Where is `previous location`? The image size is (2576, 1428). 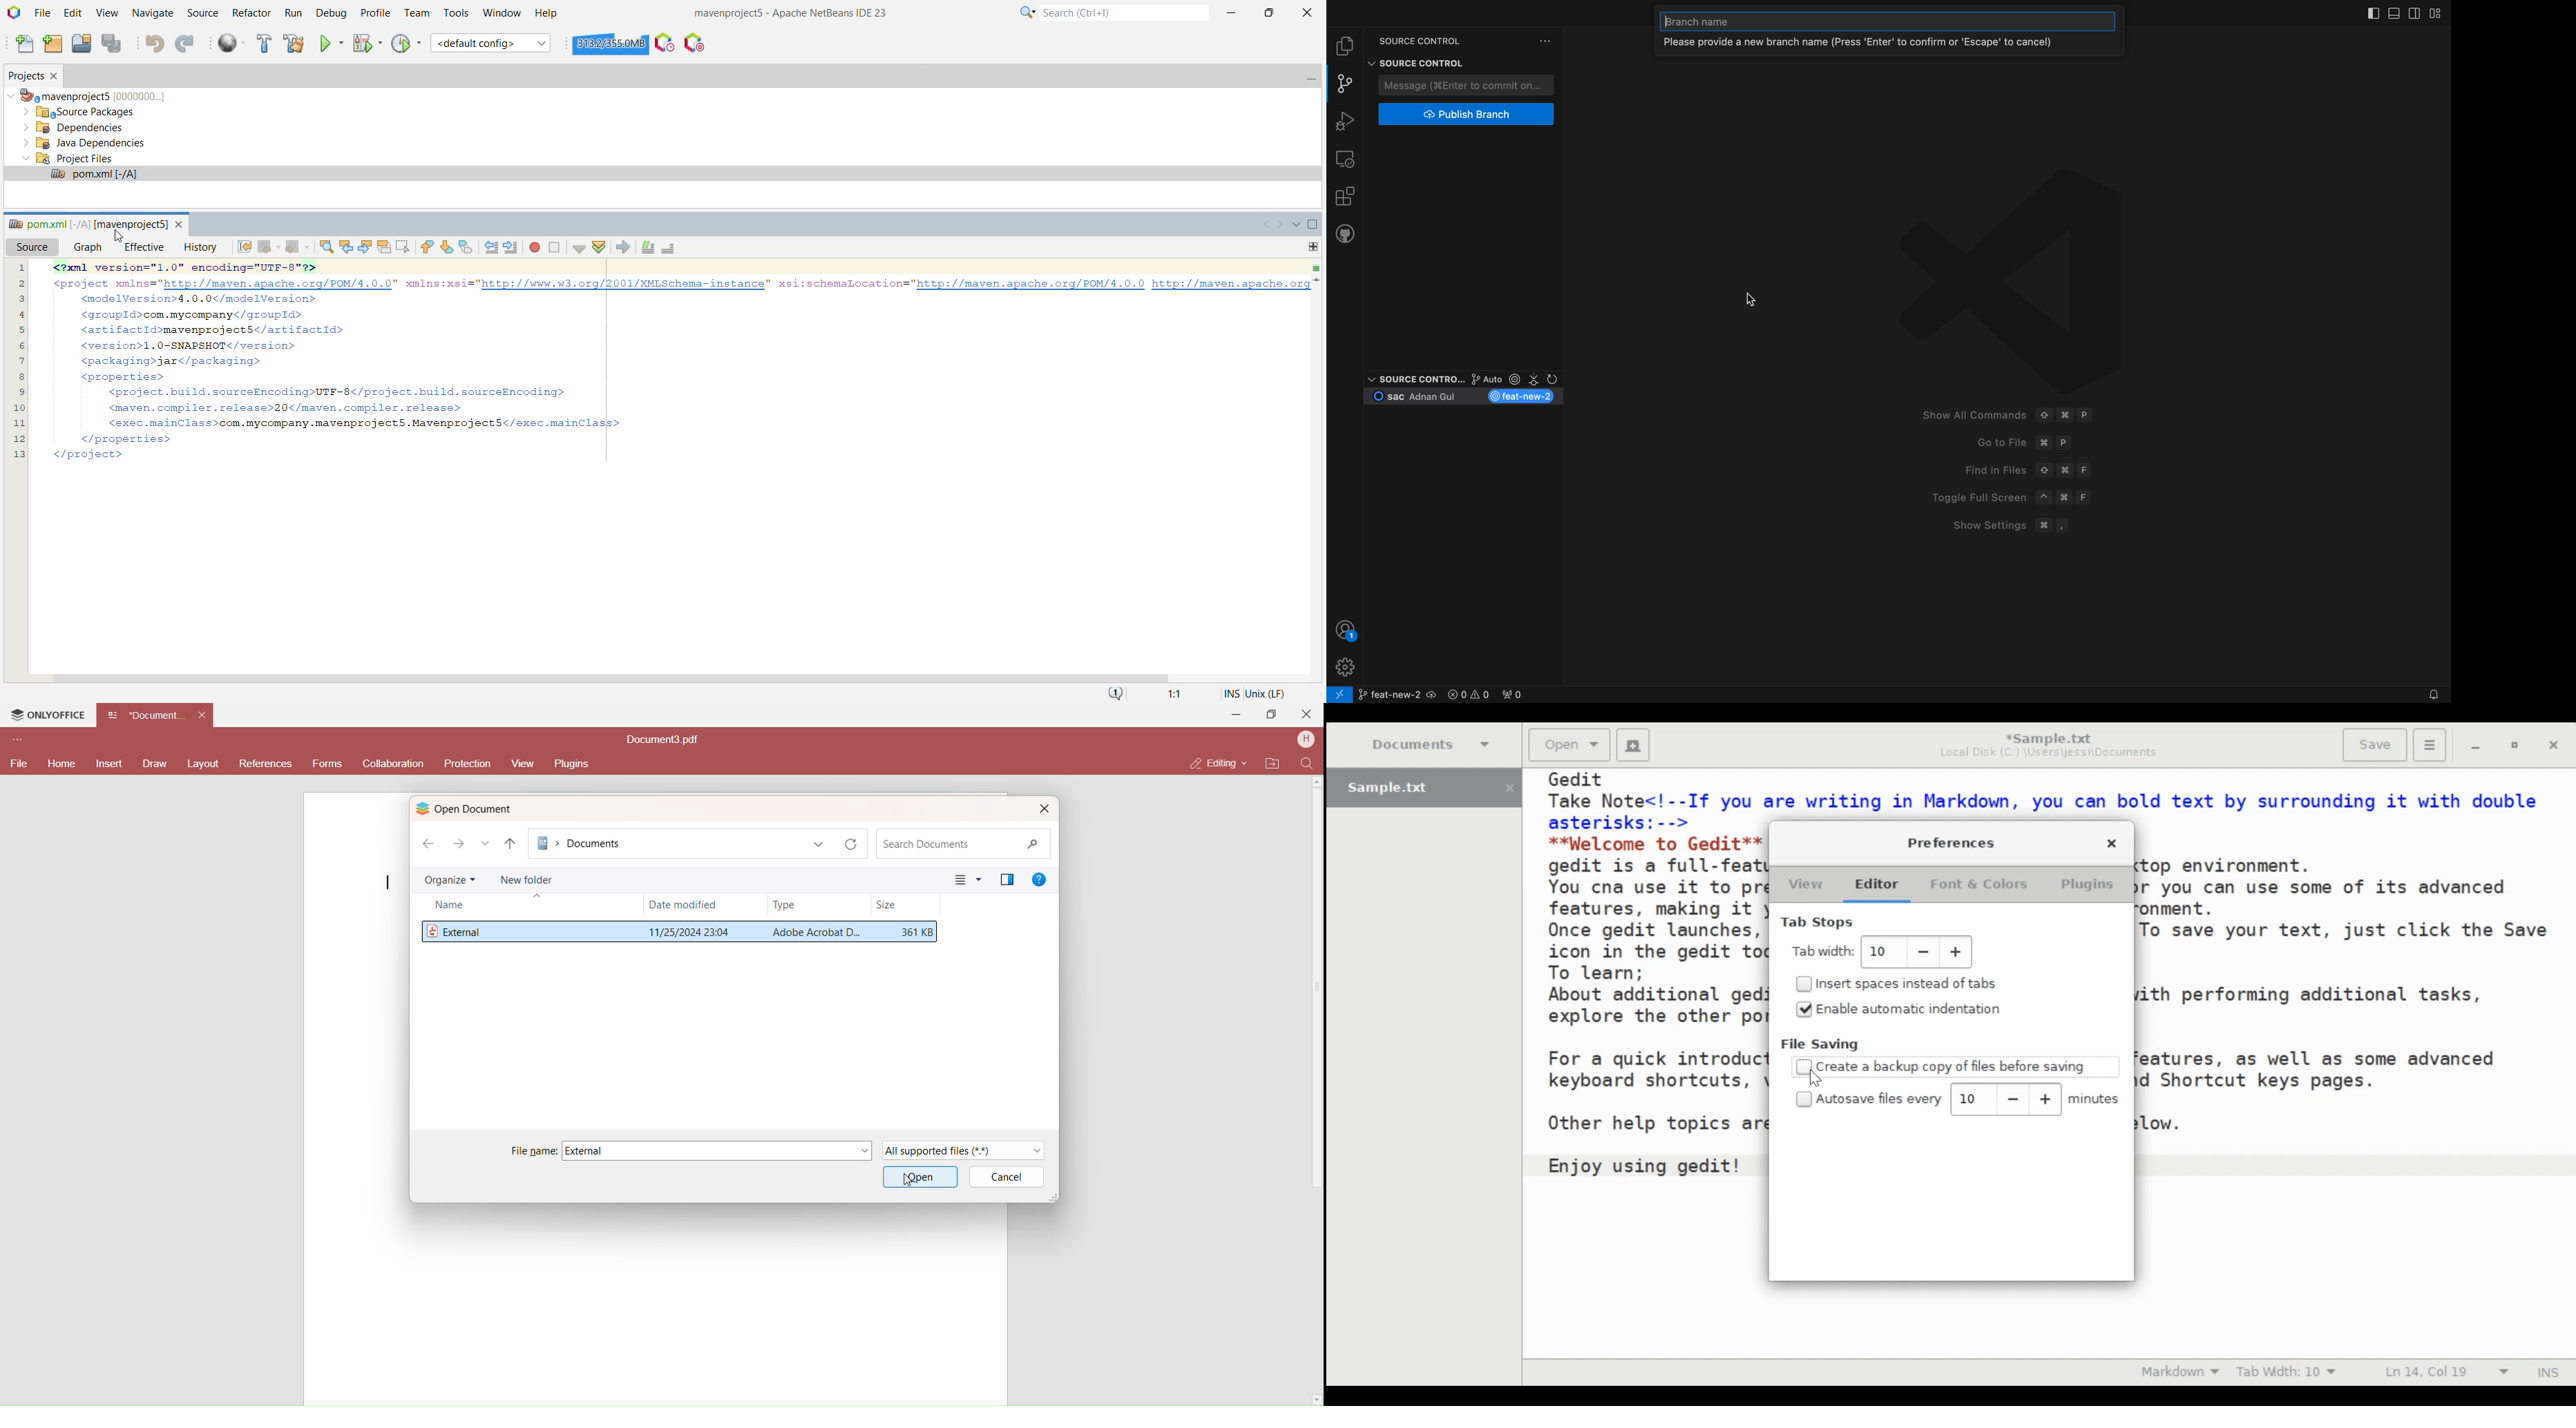 previous location is located at coordinates (820, 844).